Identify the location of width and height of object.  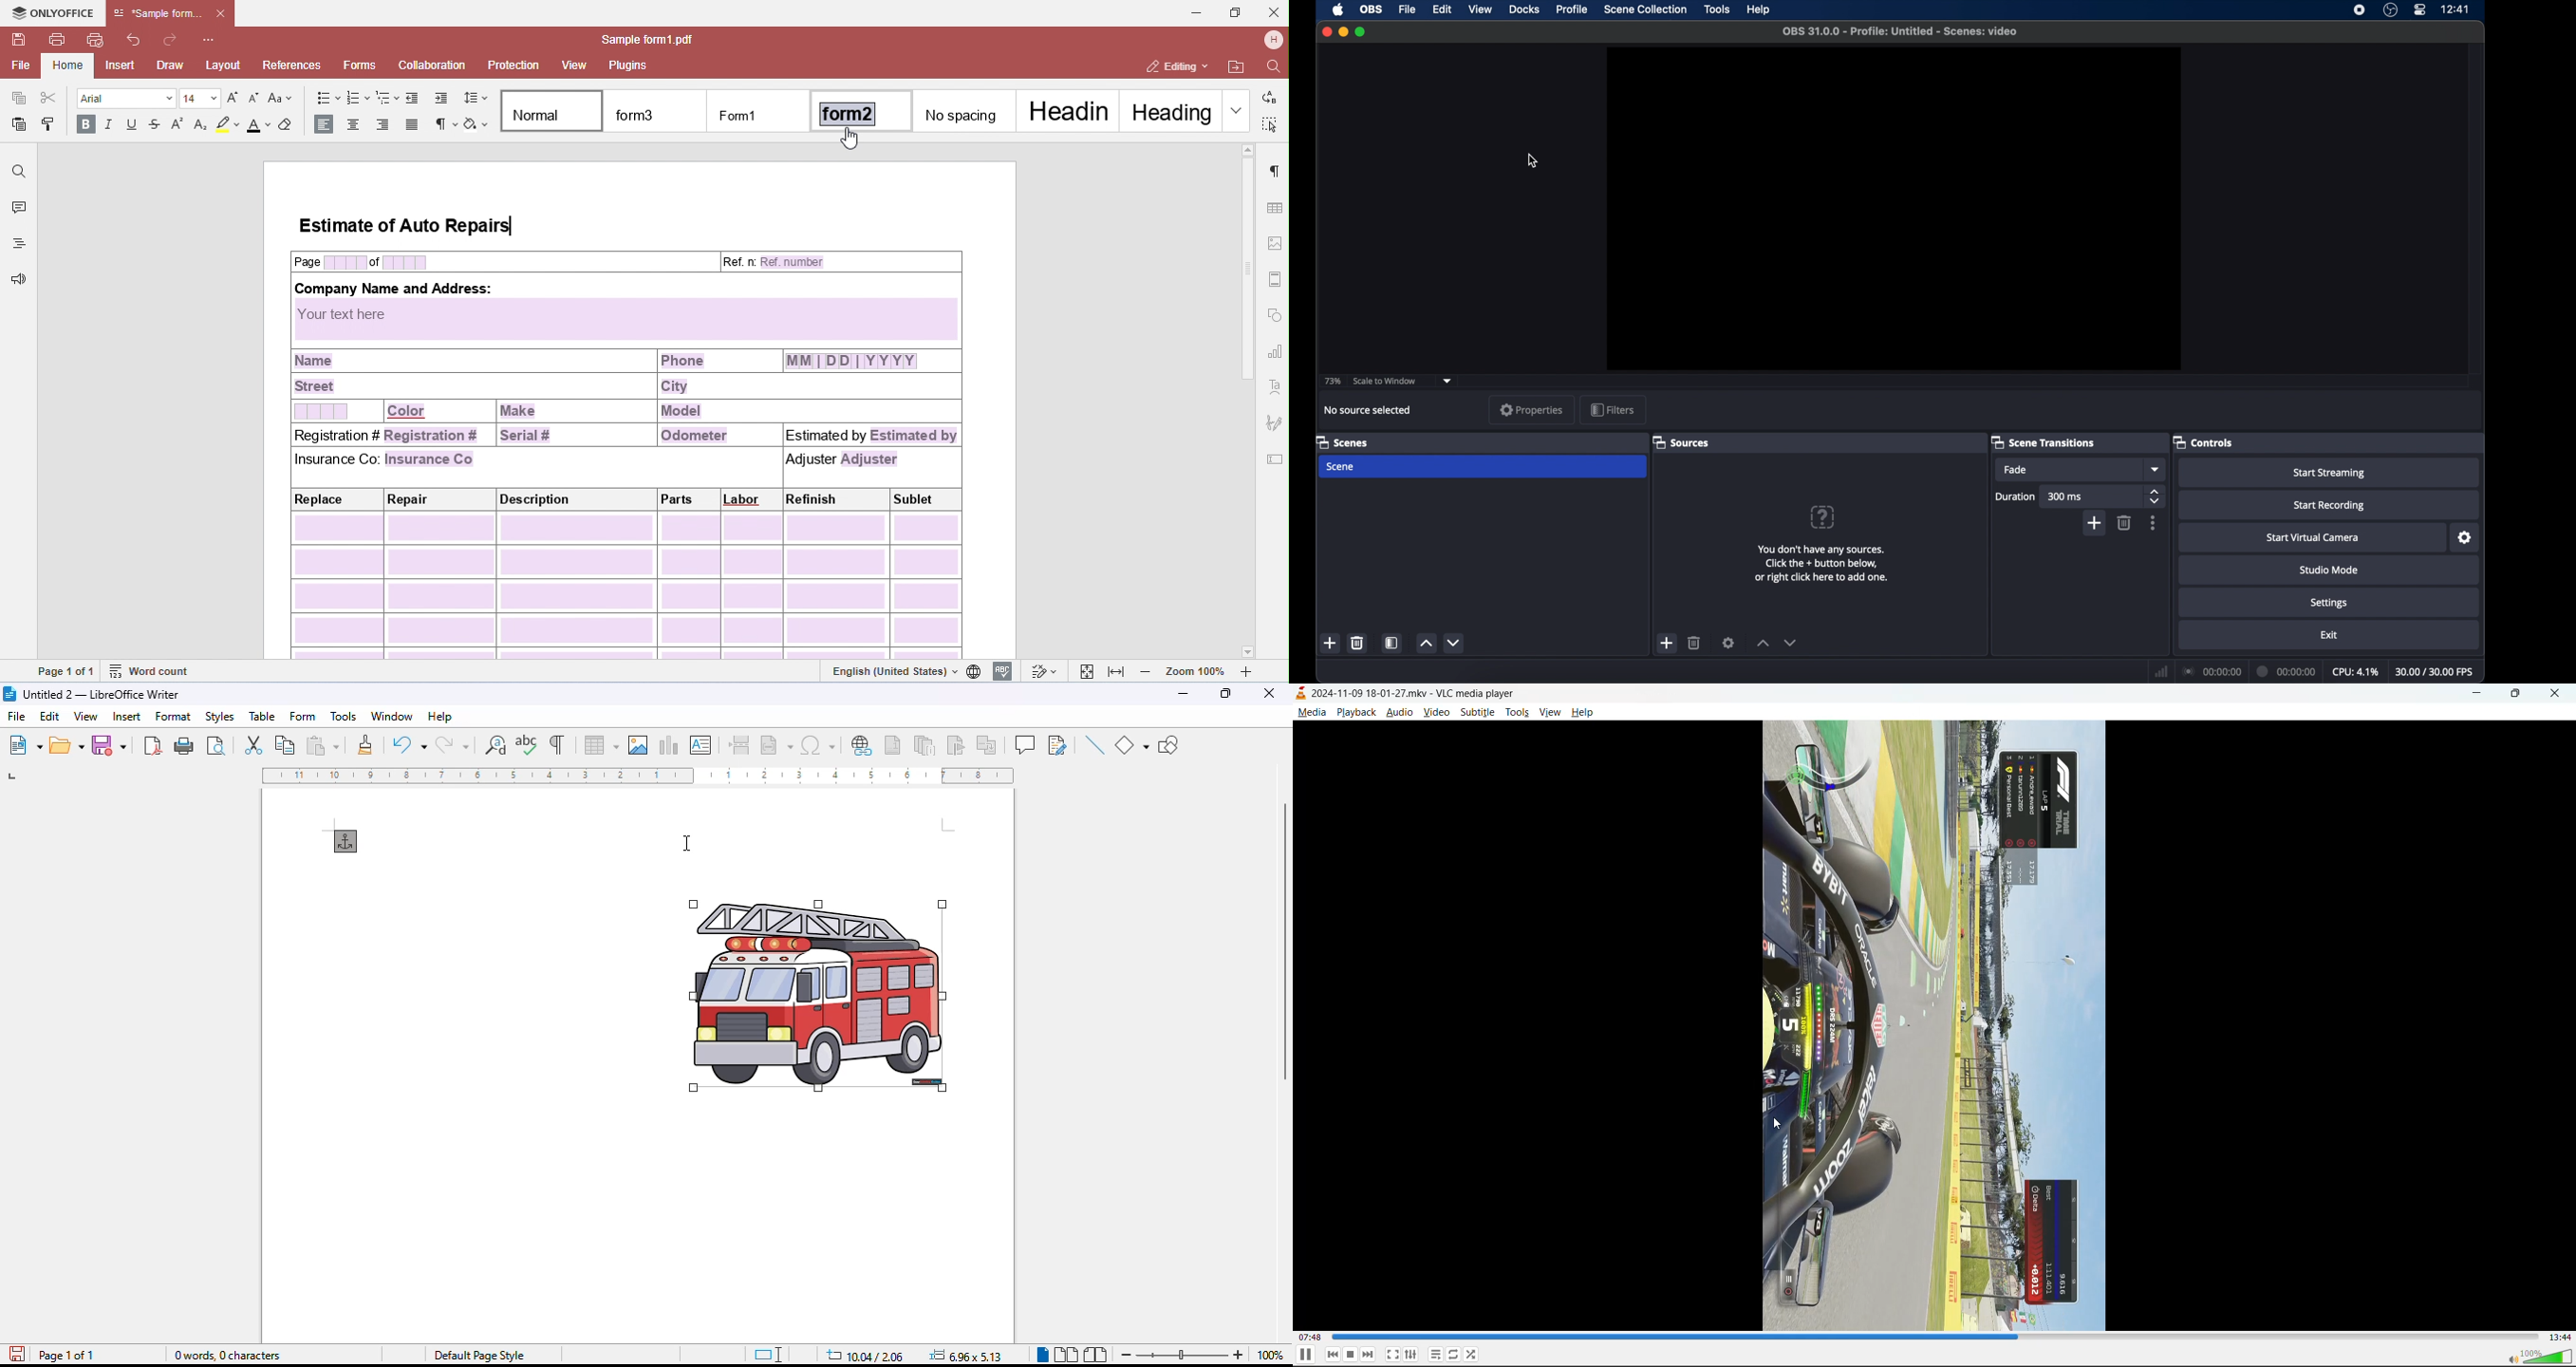
(965, 1356).